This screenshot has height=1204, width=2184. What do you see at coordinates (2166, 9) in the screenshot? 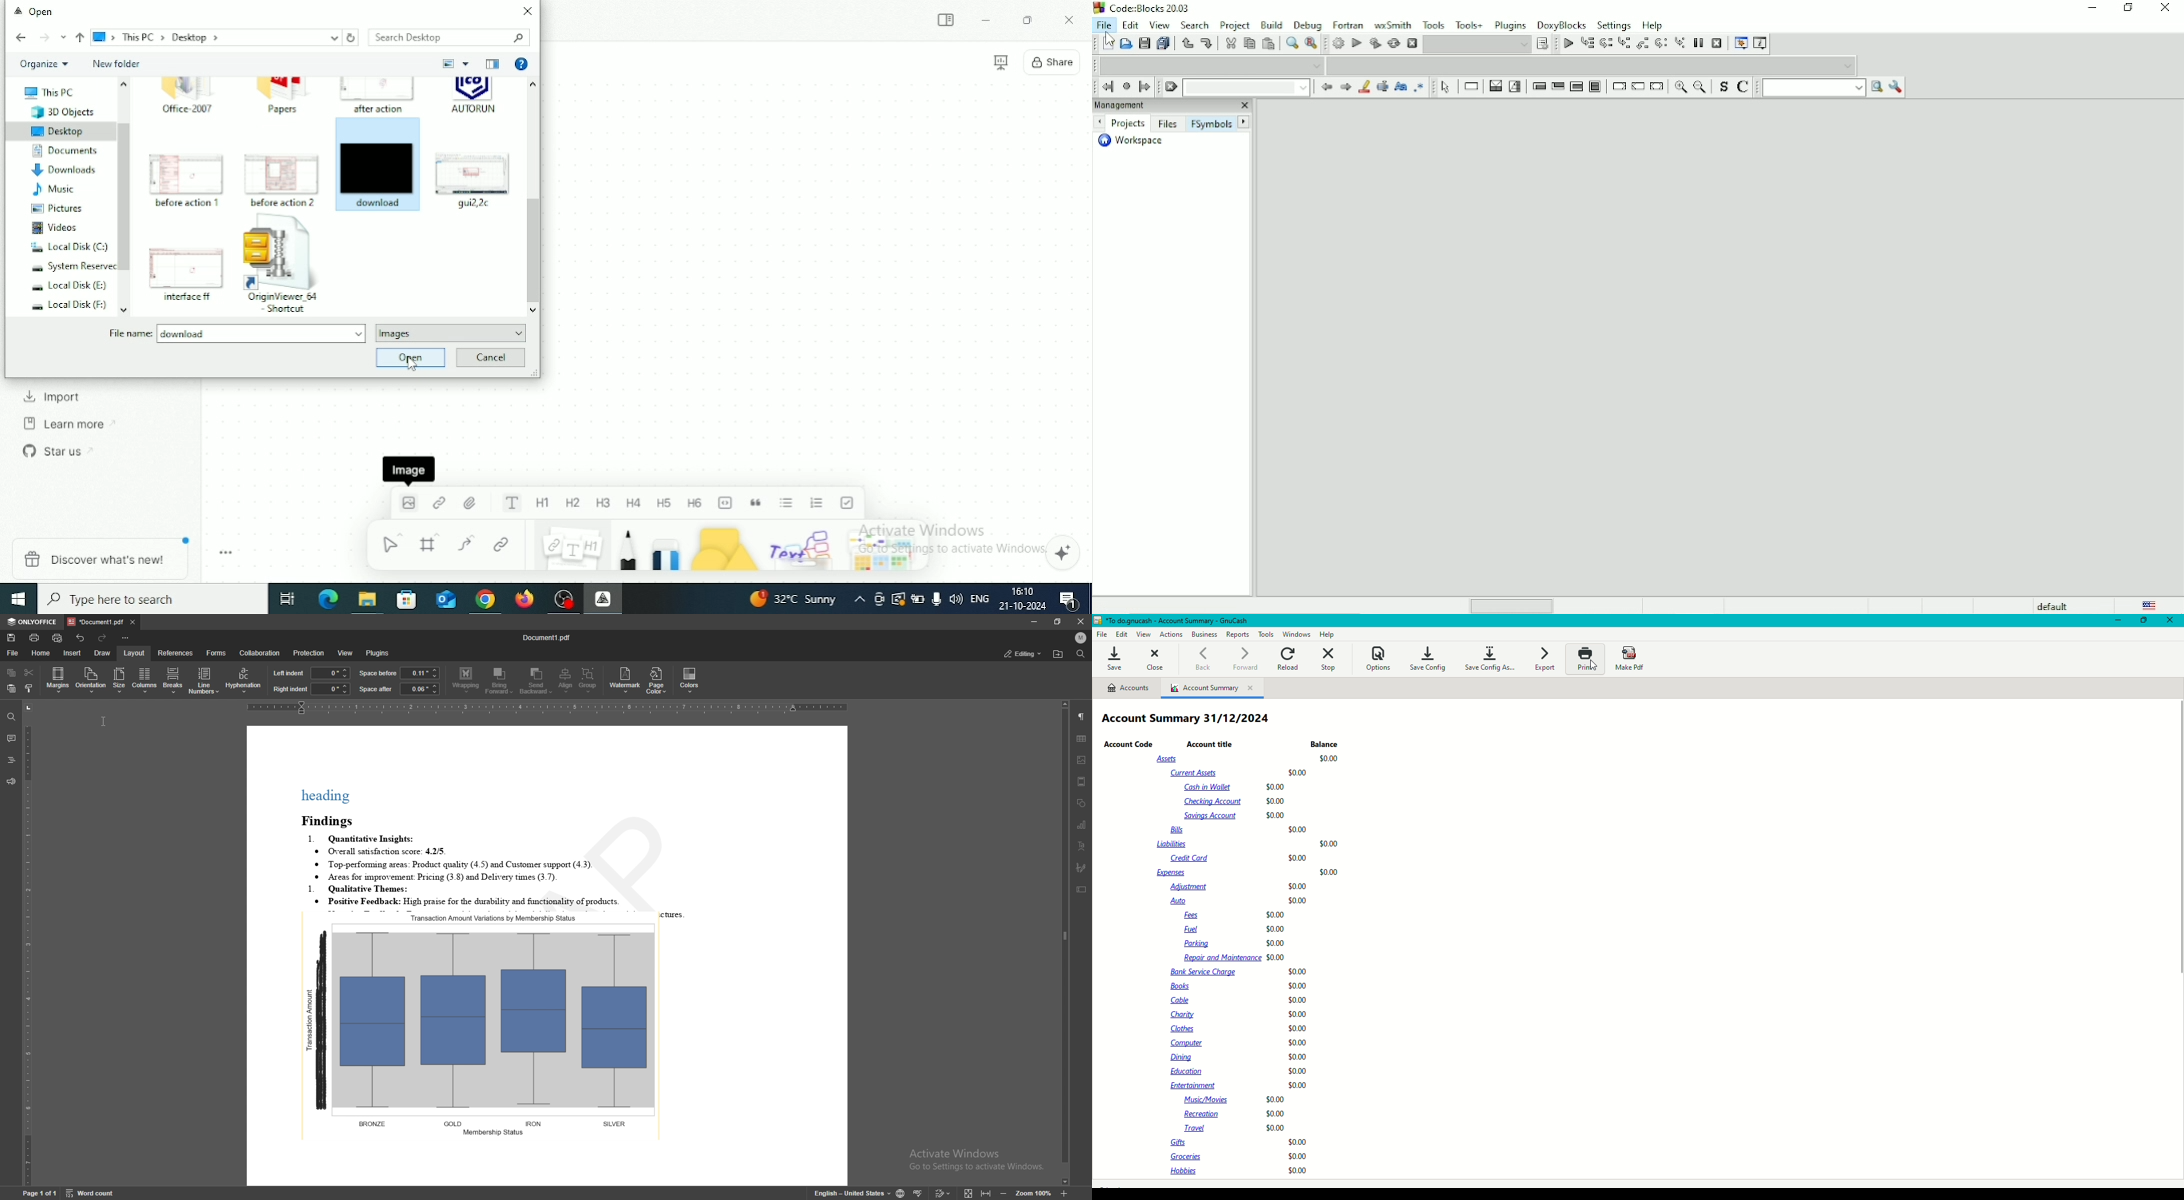
I see `Close` at bounding box center [2166, 9].